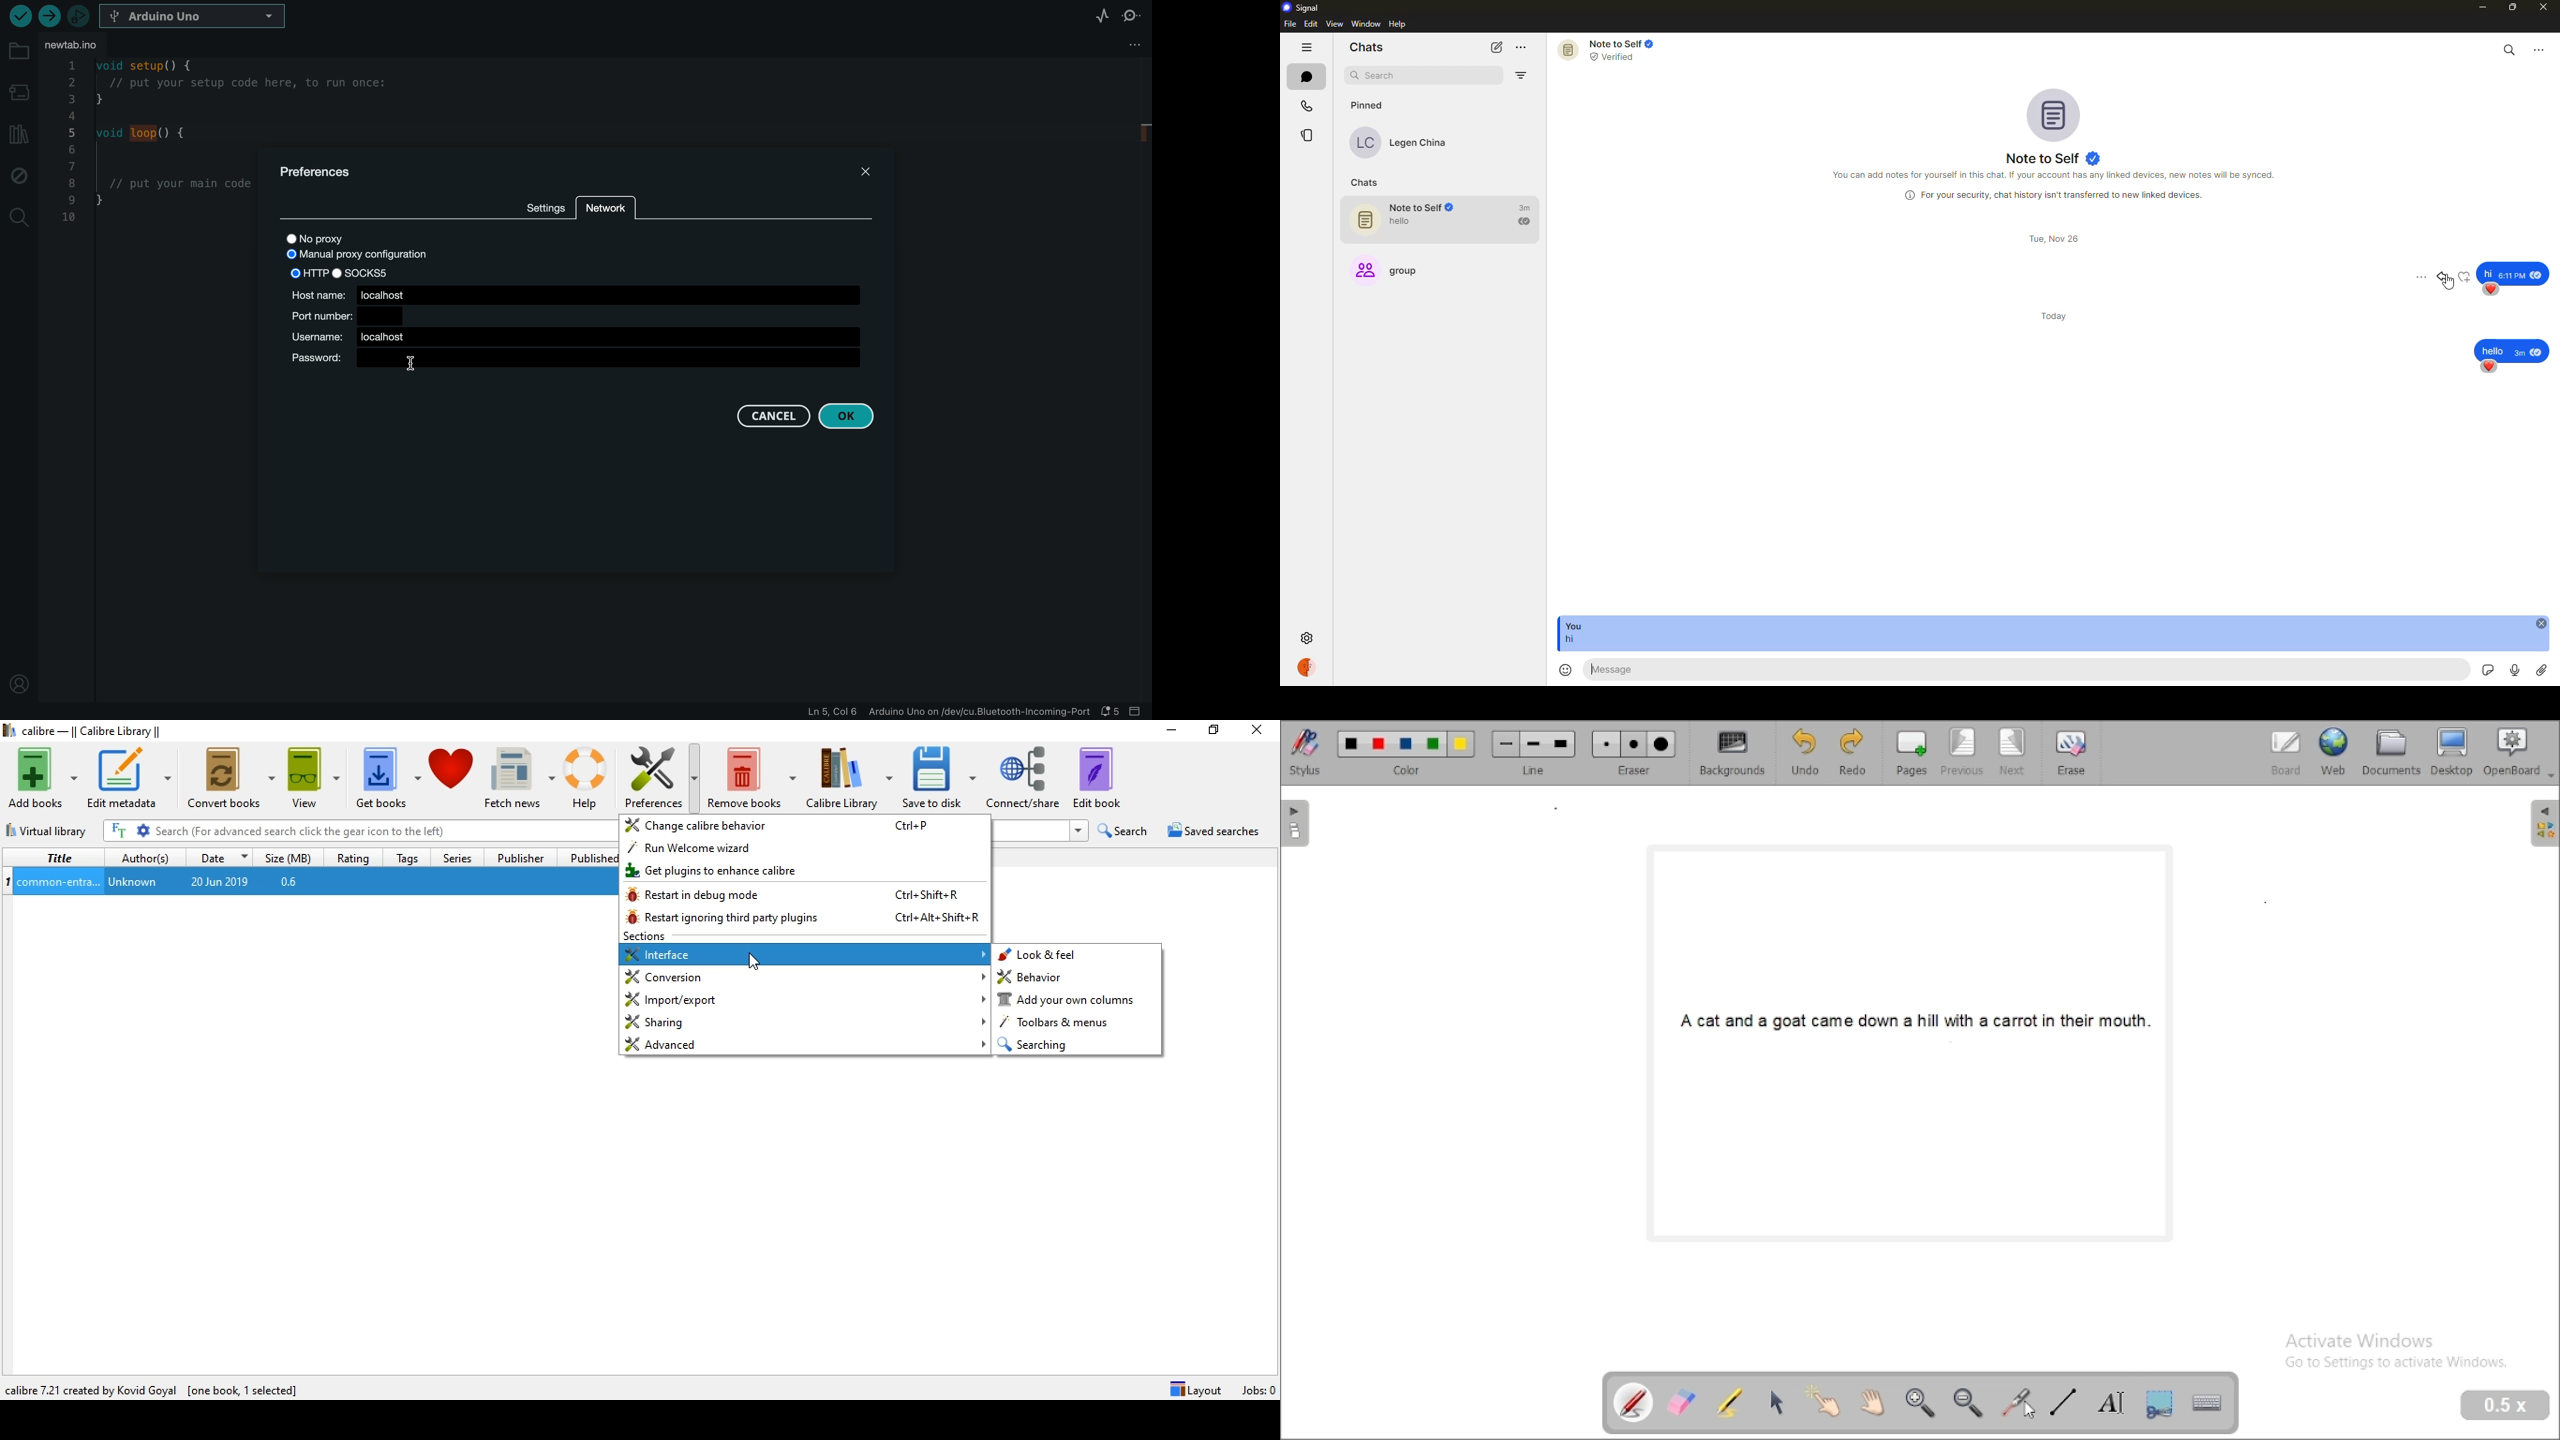  What do you see at coordinates (309, 882) in the screenshot?
I see `one book entry` at bounding box center [309, 882].